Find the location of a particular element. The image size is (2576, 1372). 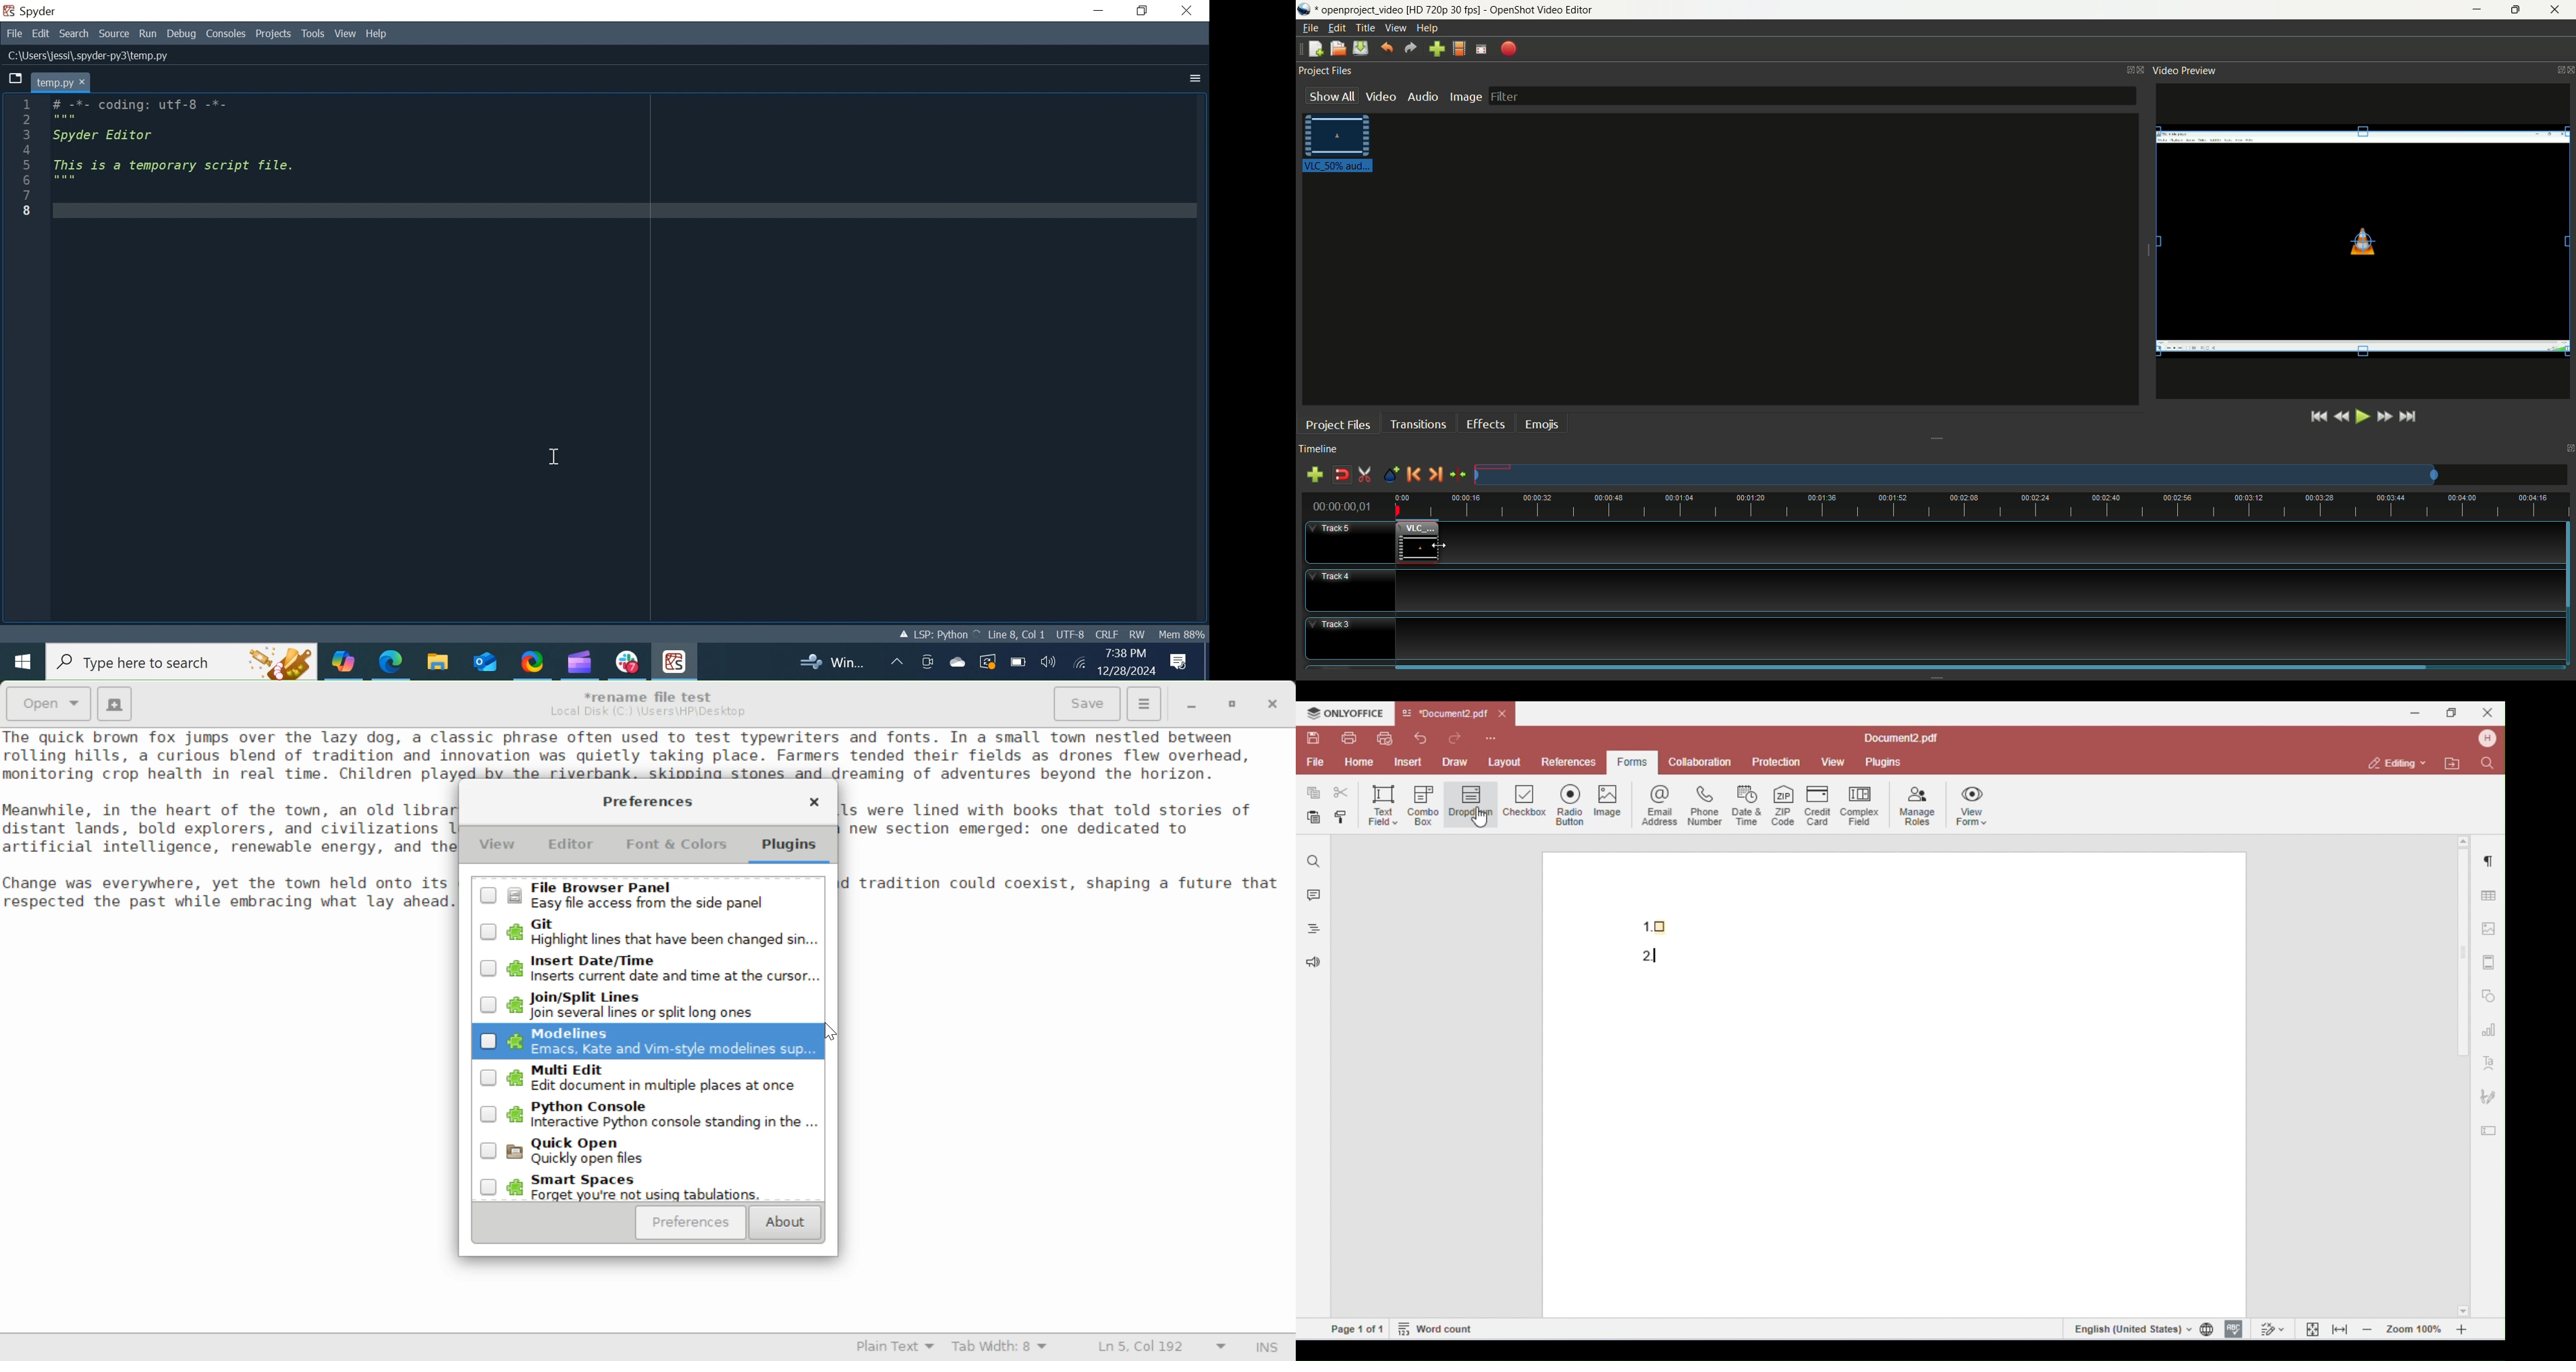

file name is located at coordinates (1454, 9).